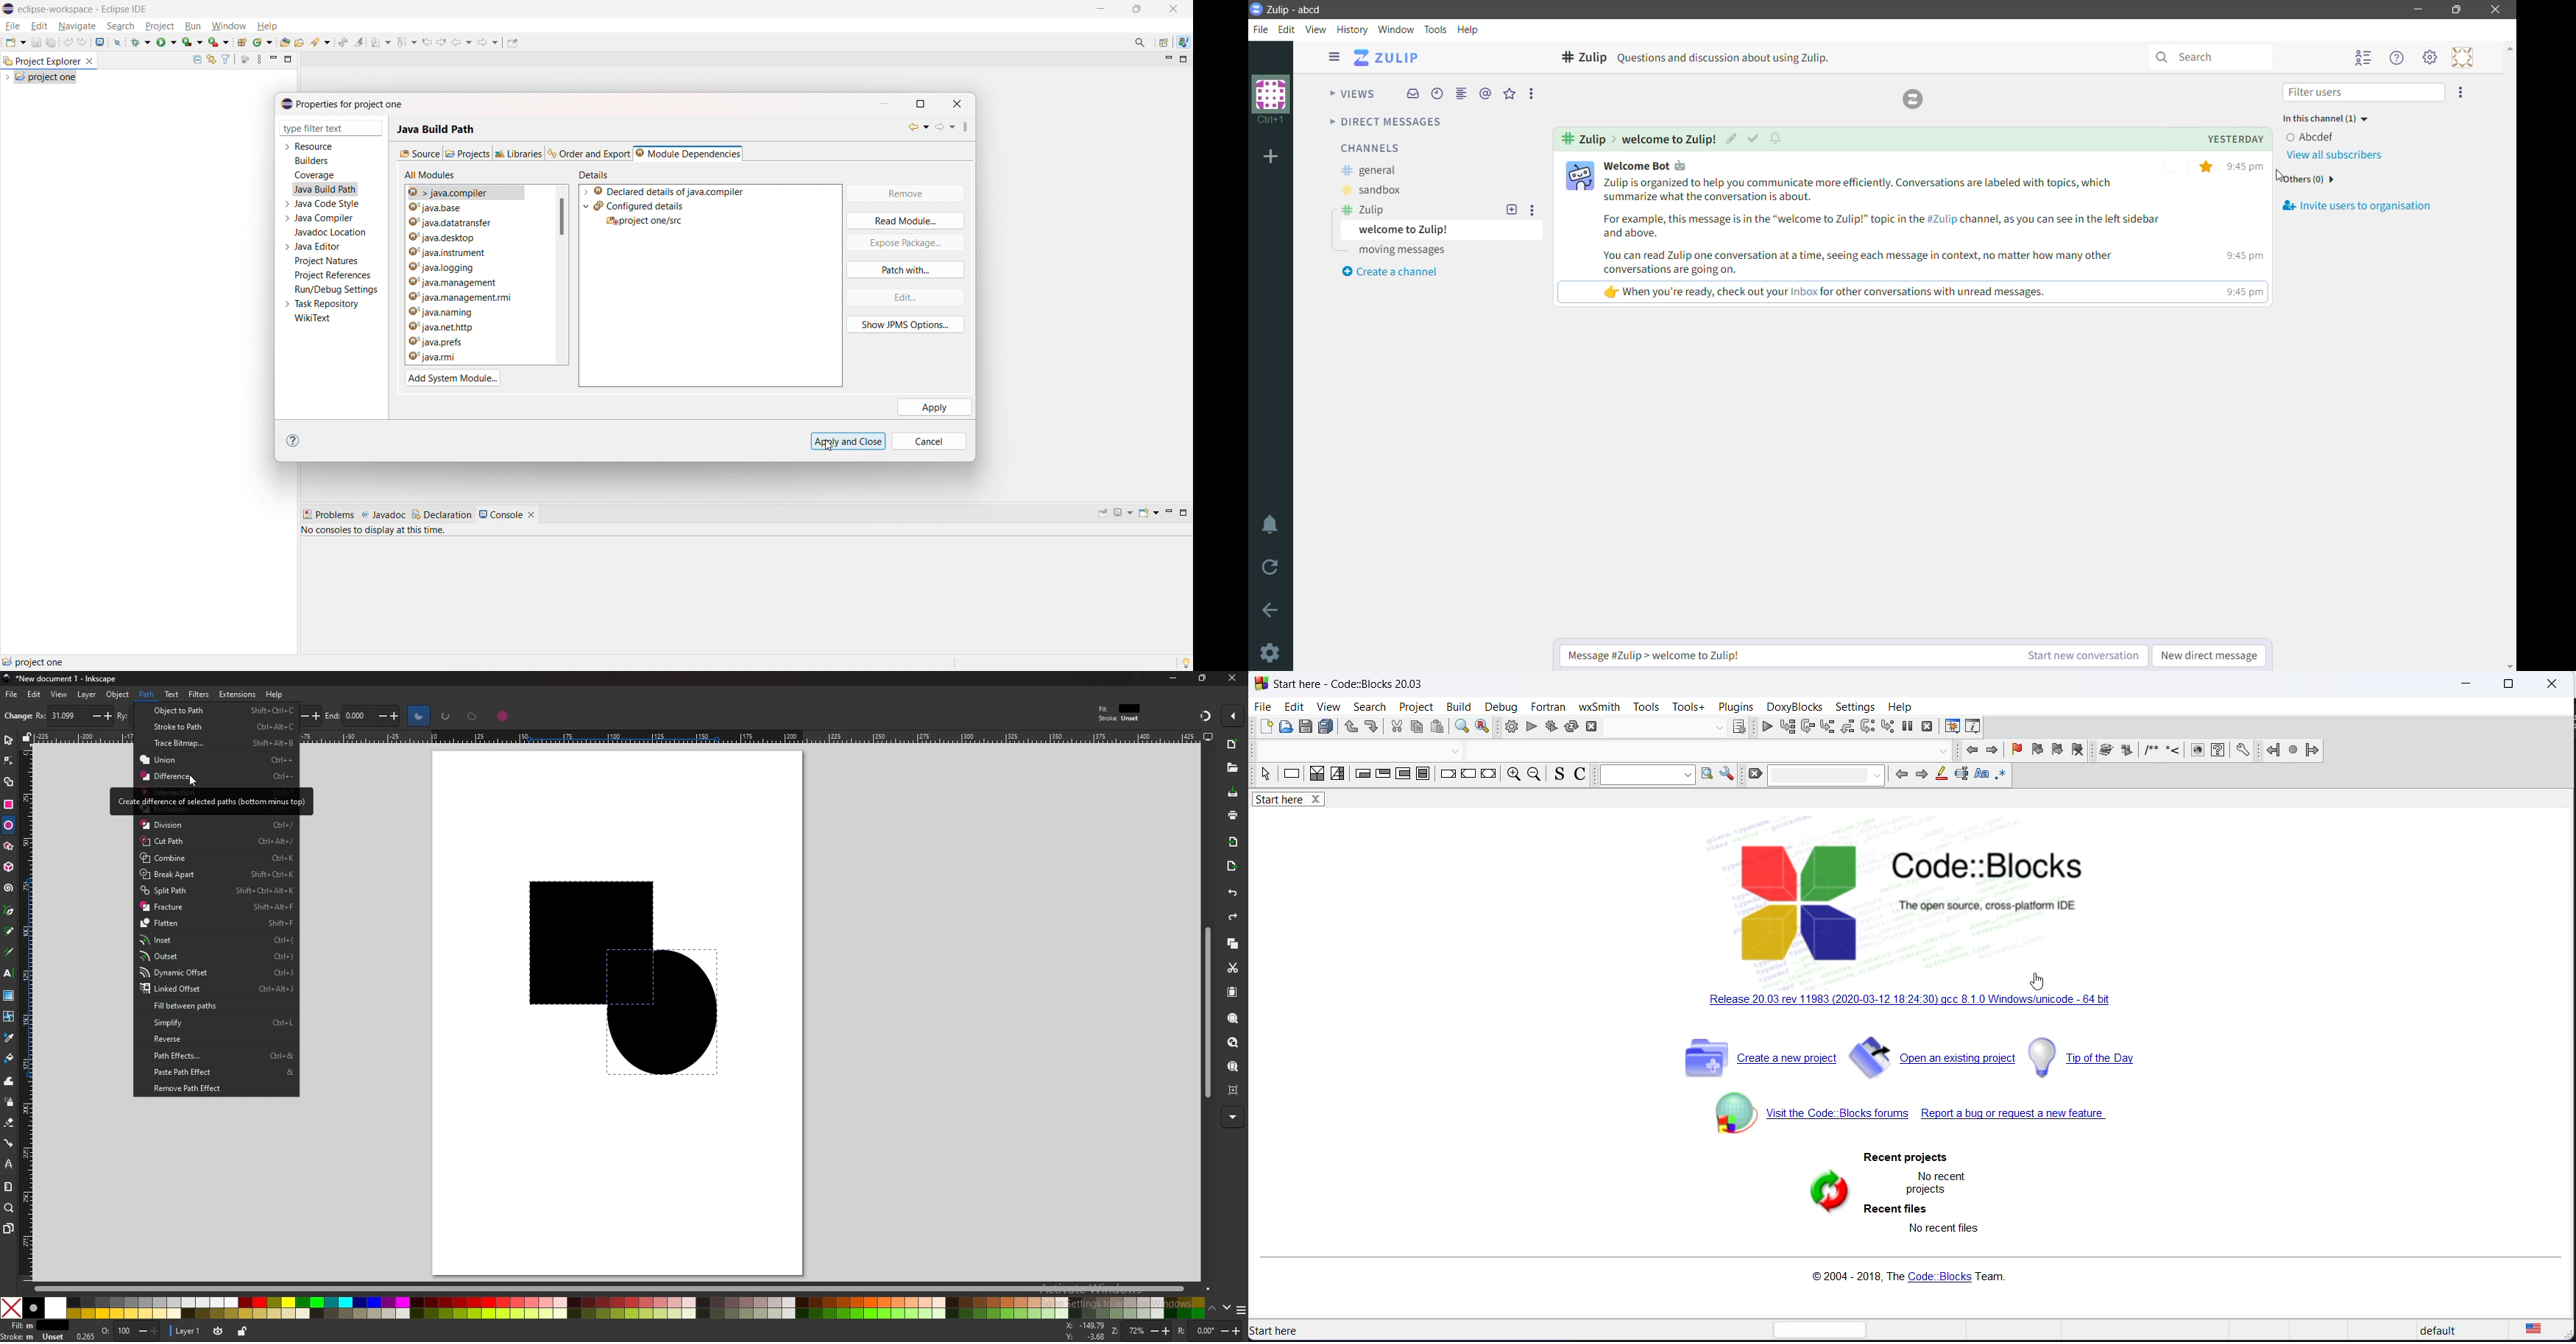 This screenshot has height=1344, width=2576. I want to click on «ly When you're ready, check out your Inbox for other conversations with unread messages. 9:45 pm, so click(1859, 291).